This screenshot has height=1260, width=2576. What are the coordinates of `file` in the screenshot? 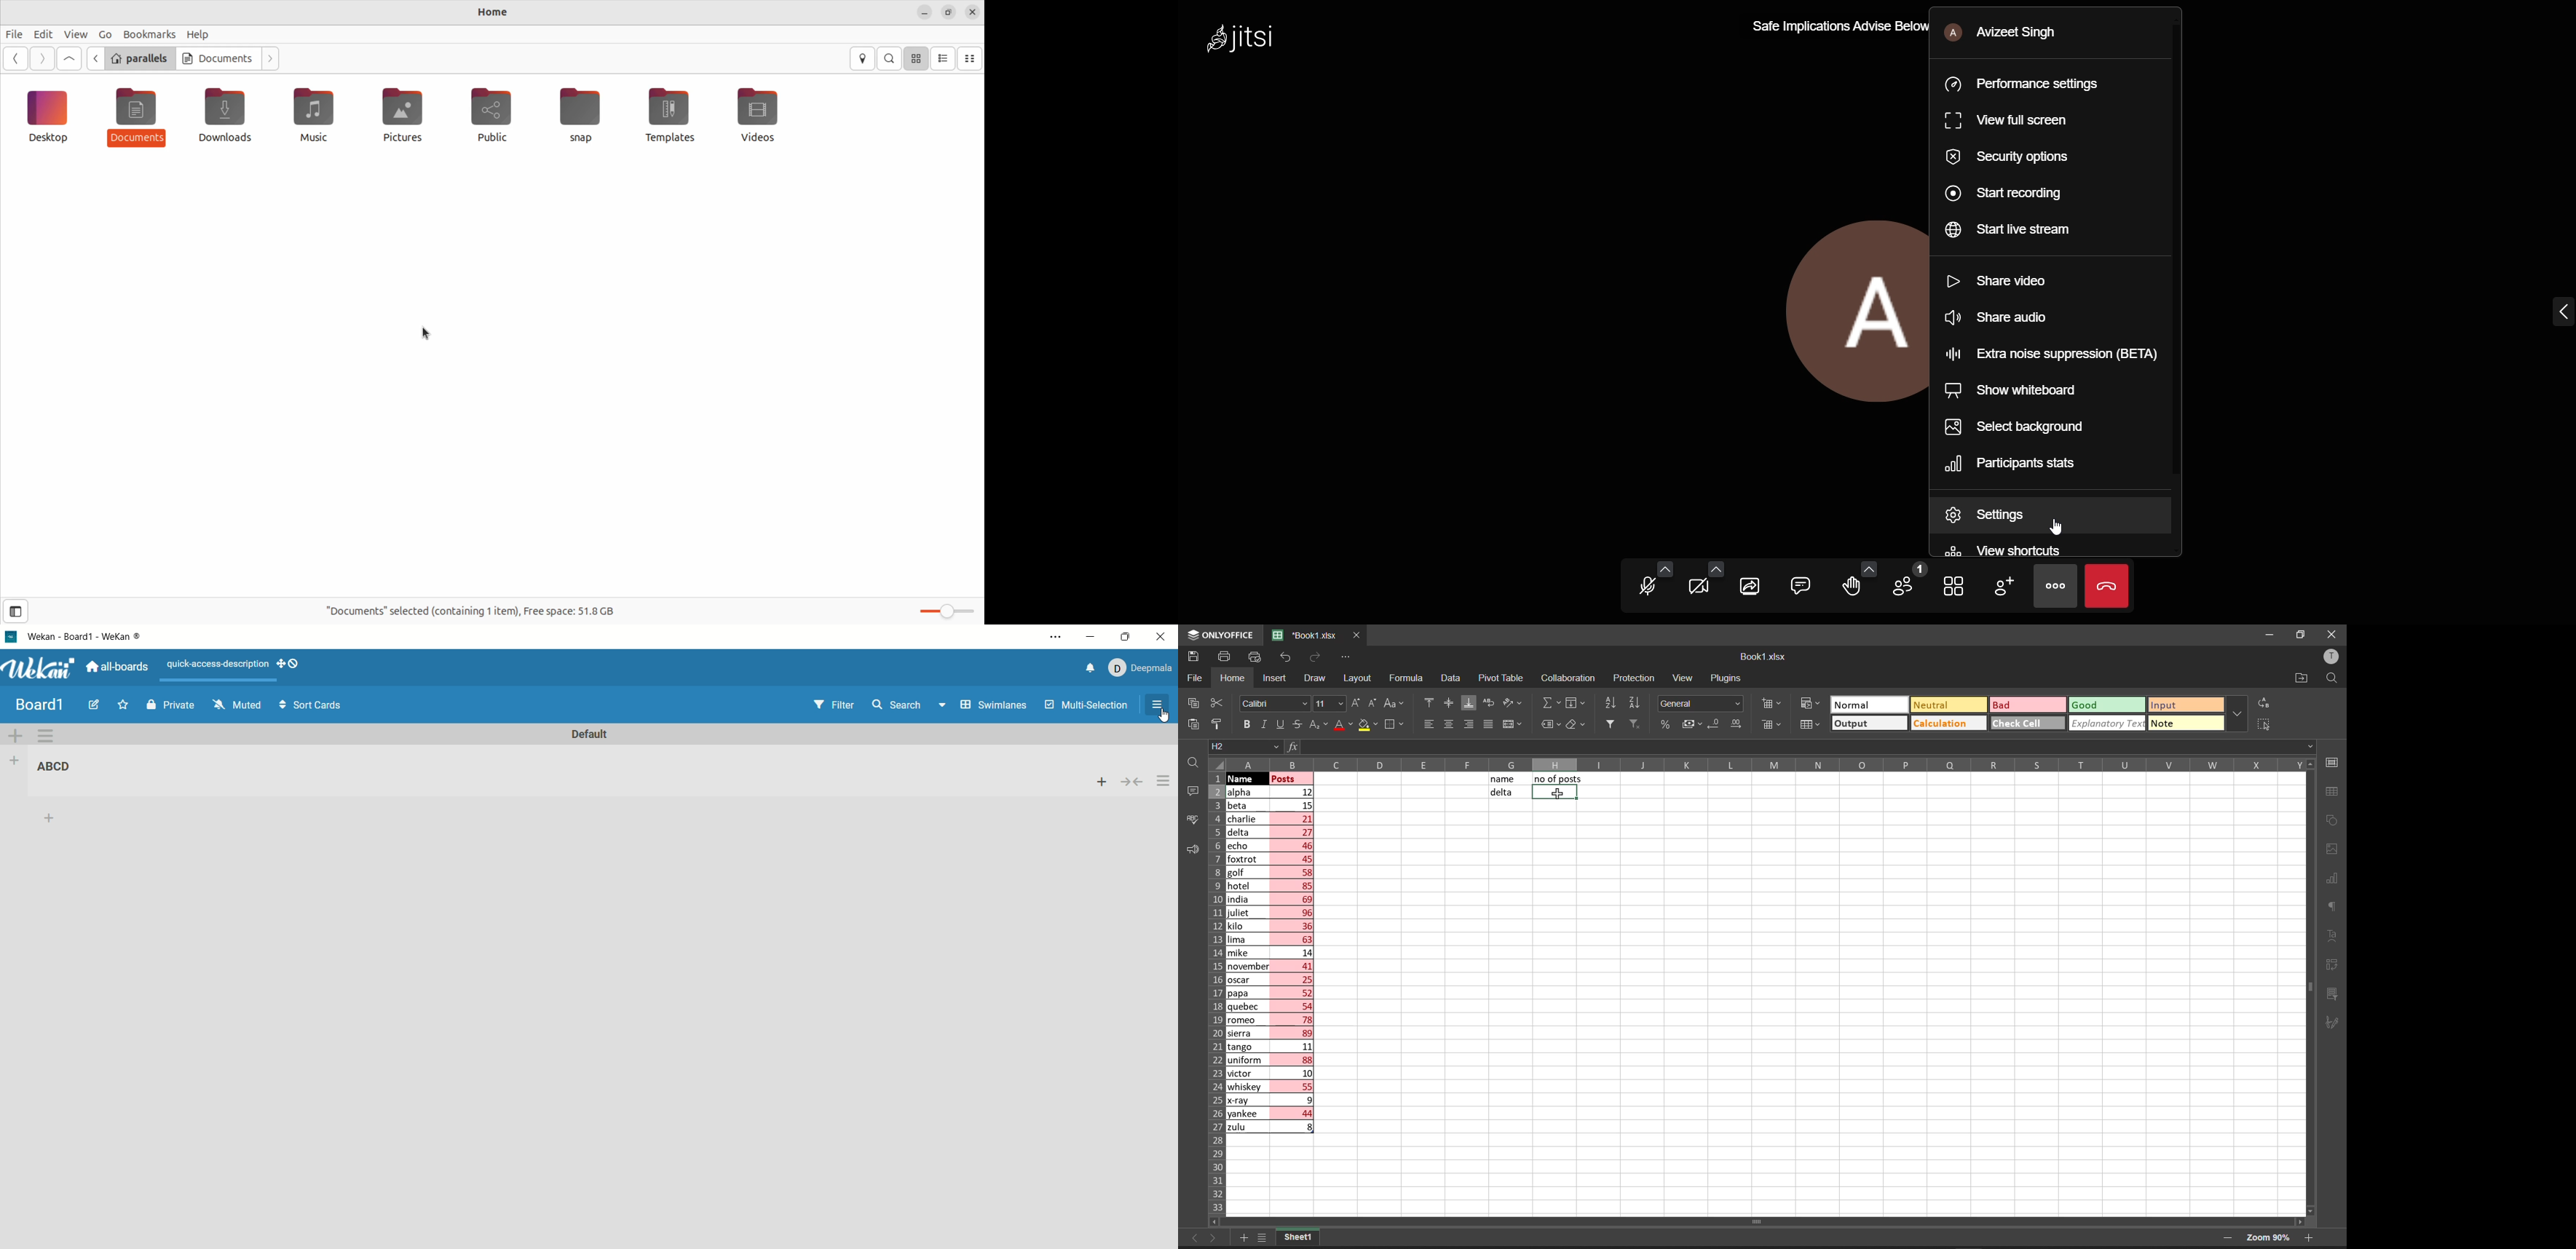 It's located at (1196, 677).